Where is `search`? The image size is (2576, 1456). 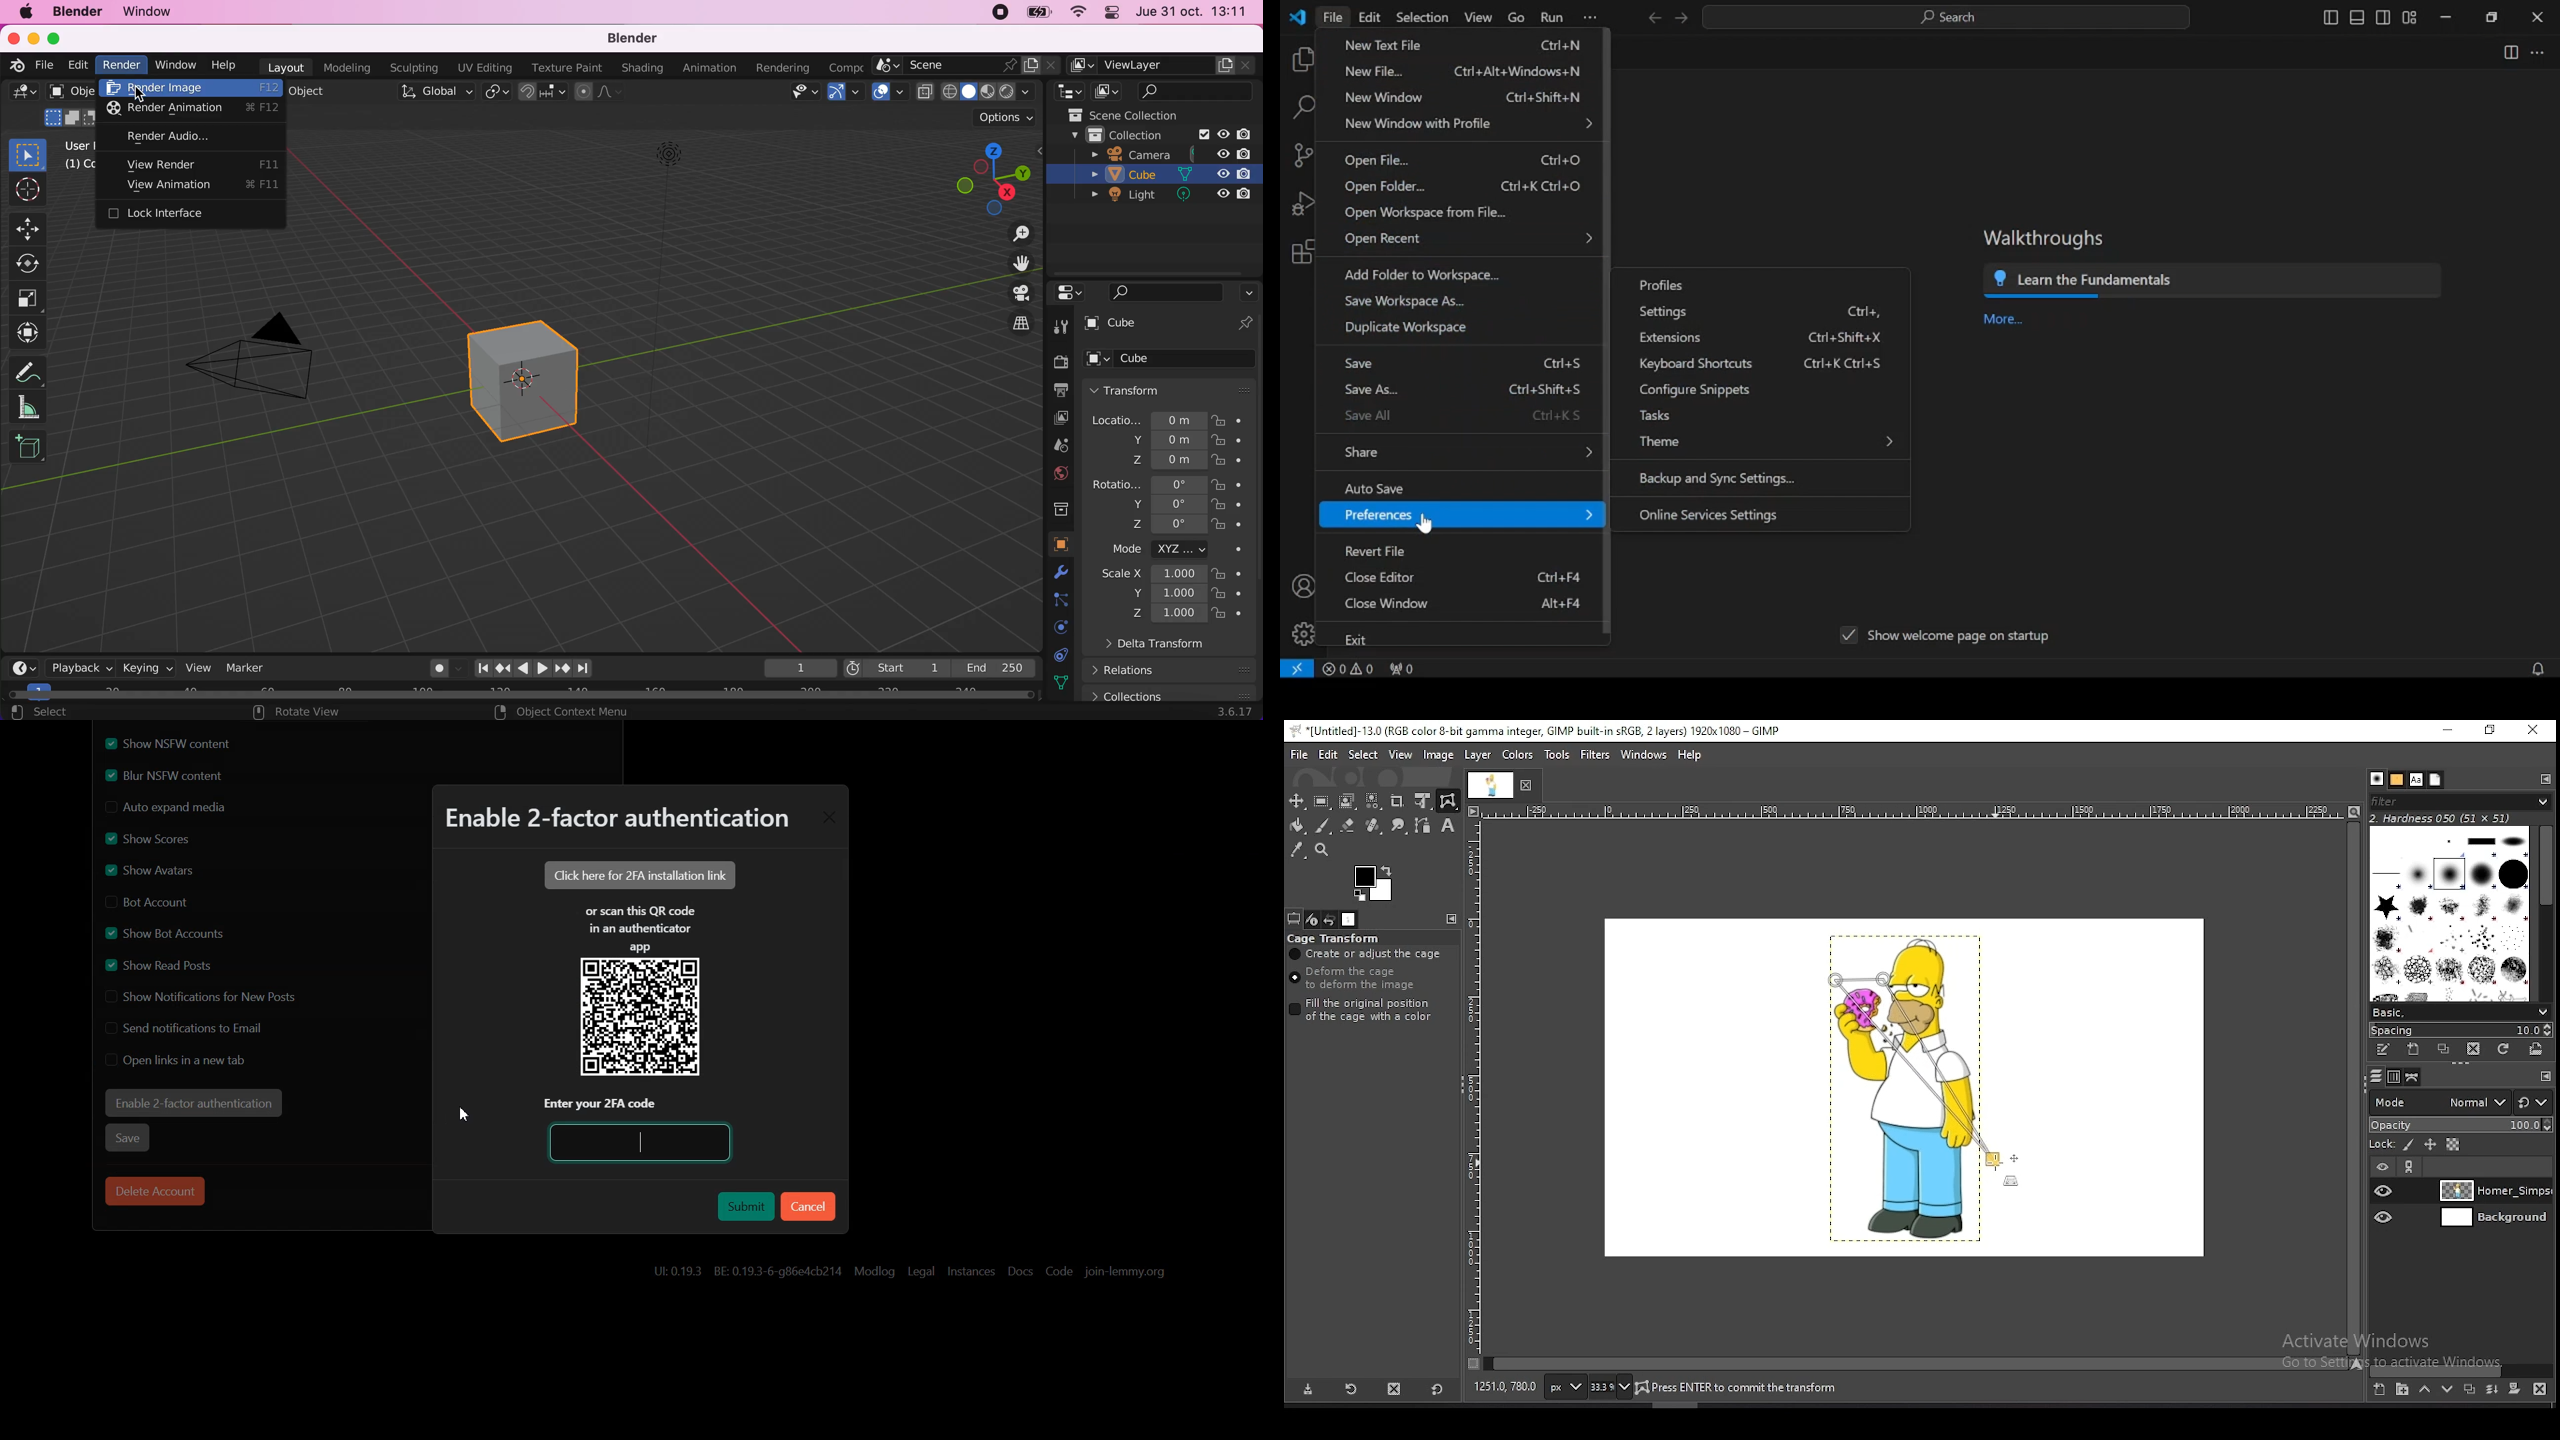
search is located at coordinates (1305, 107).